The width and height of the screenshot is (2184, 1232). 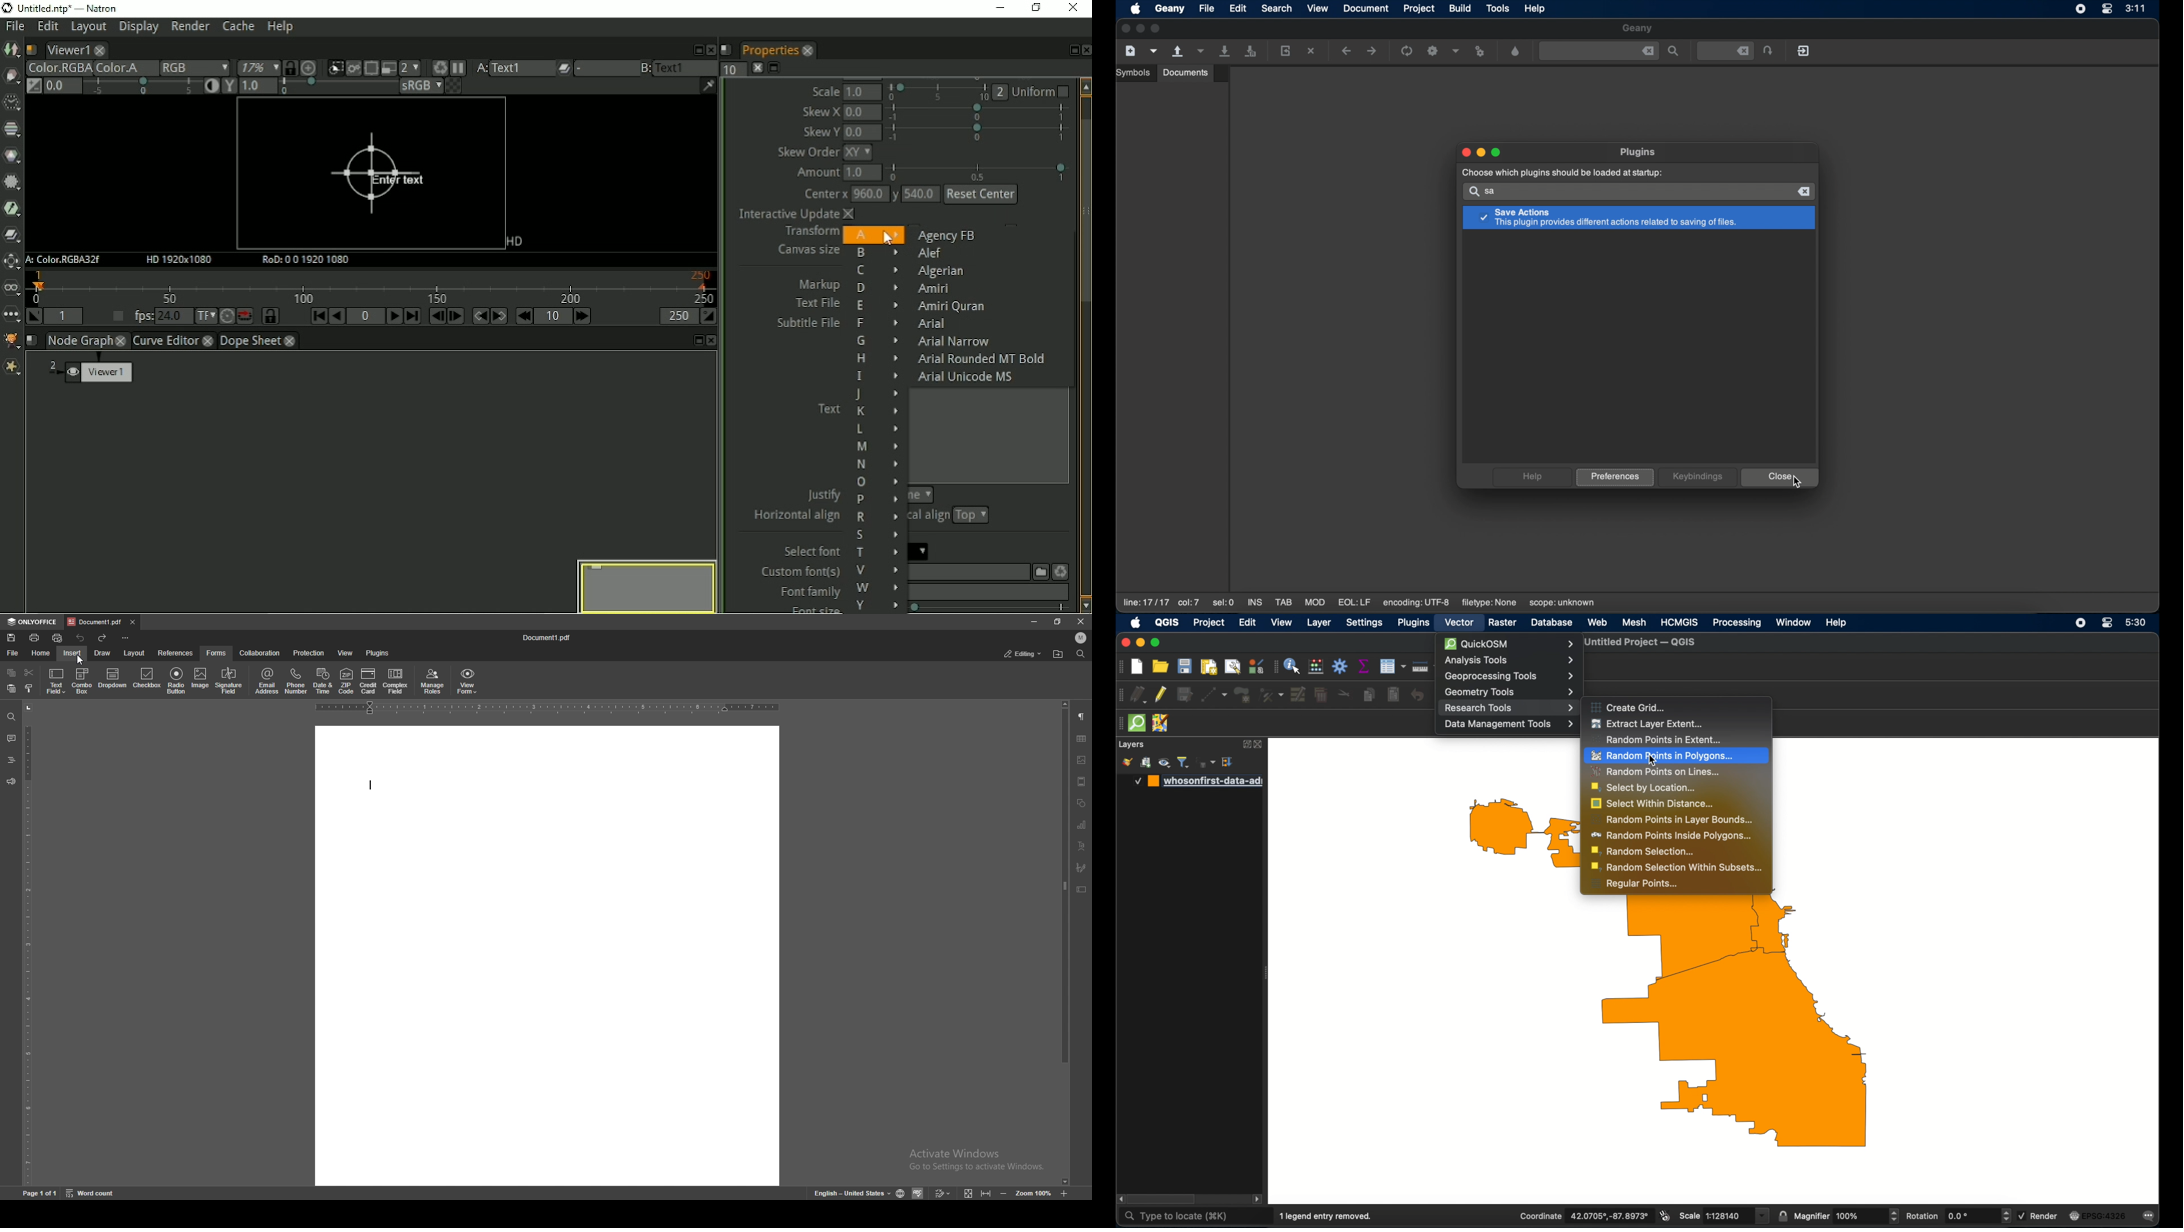 What do you see at coordinates (1363, 666) in the screenshot?
I see `show statistical summary` at bounding box center [1363, 666].